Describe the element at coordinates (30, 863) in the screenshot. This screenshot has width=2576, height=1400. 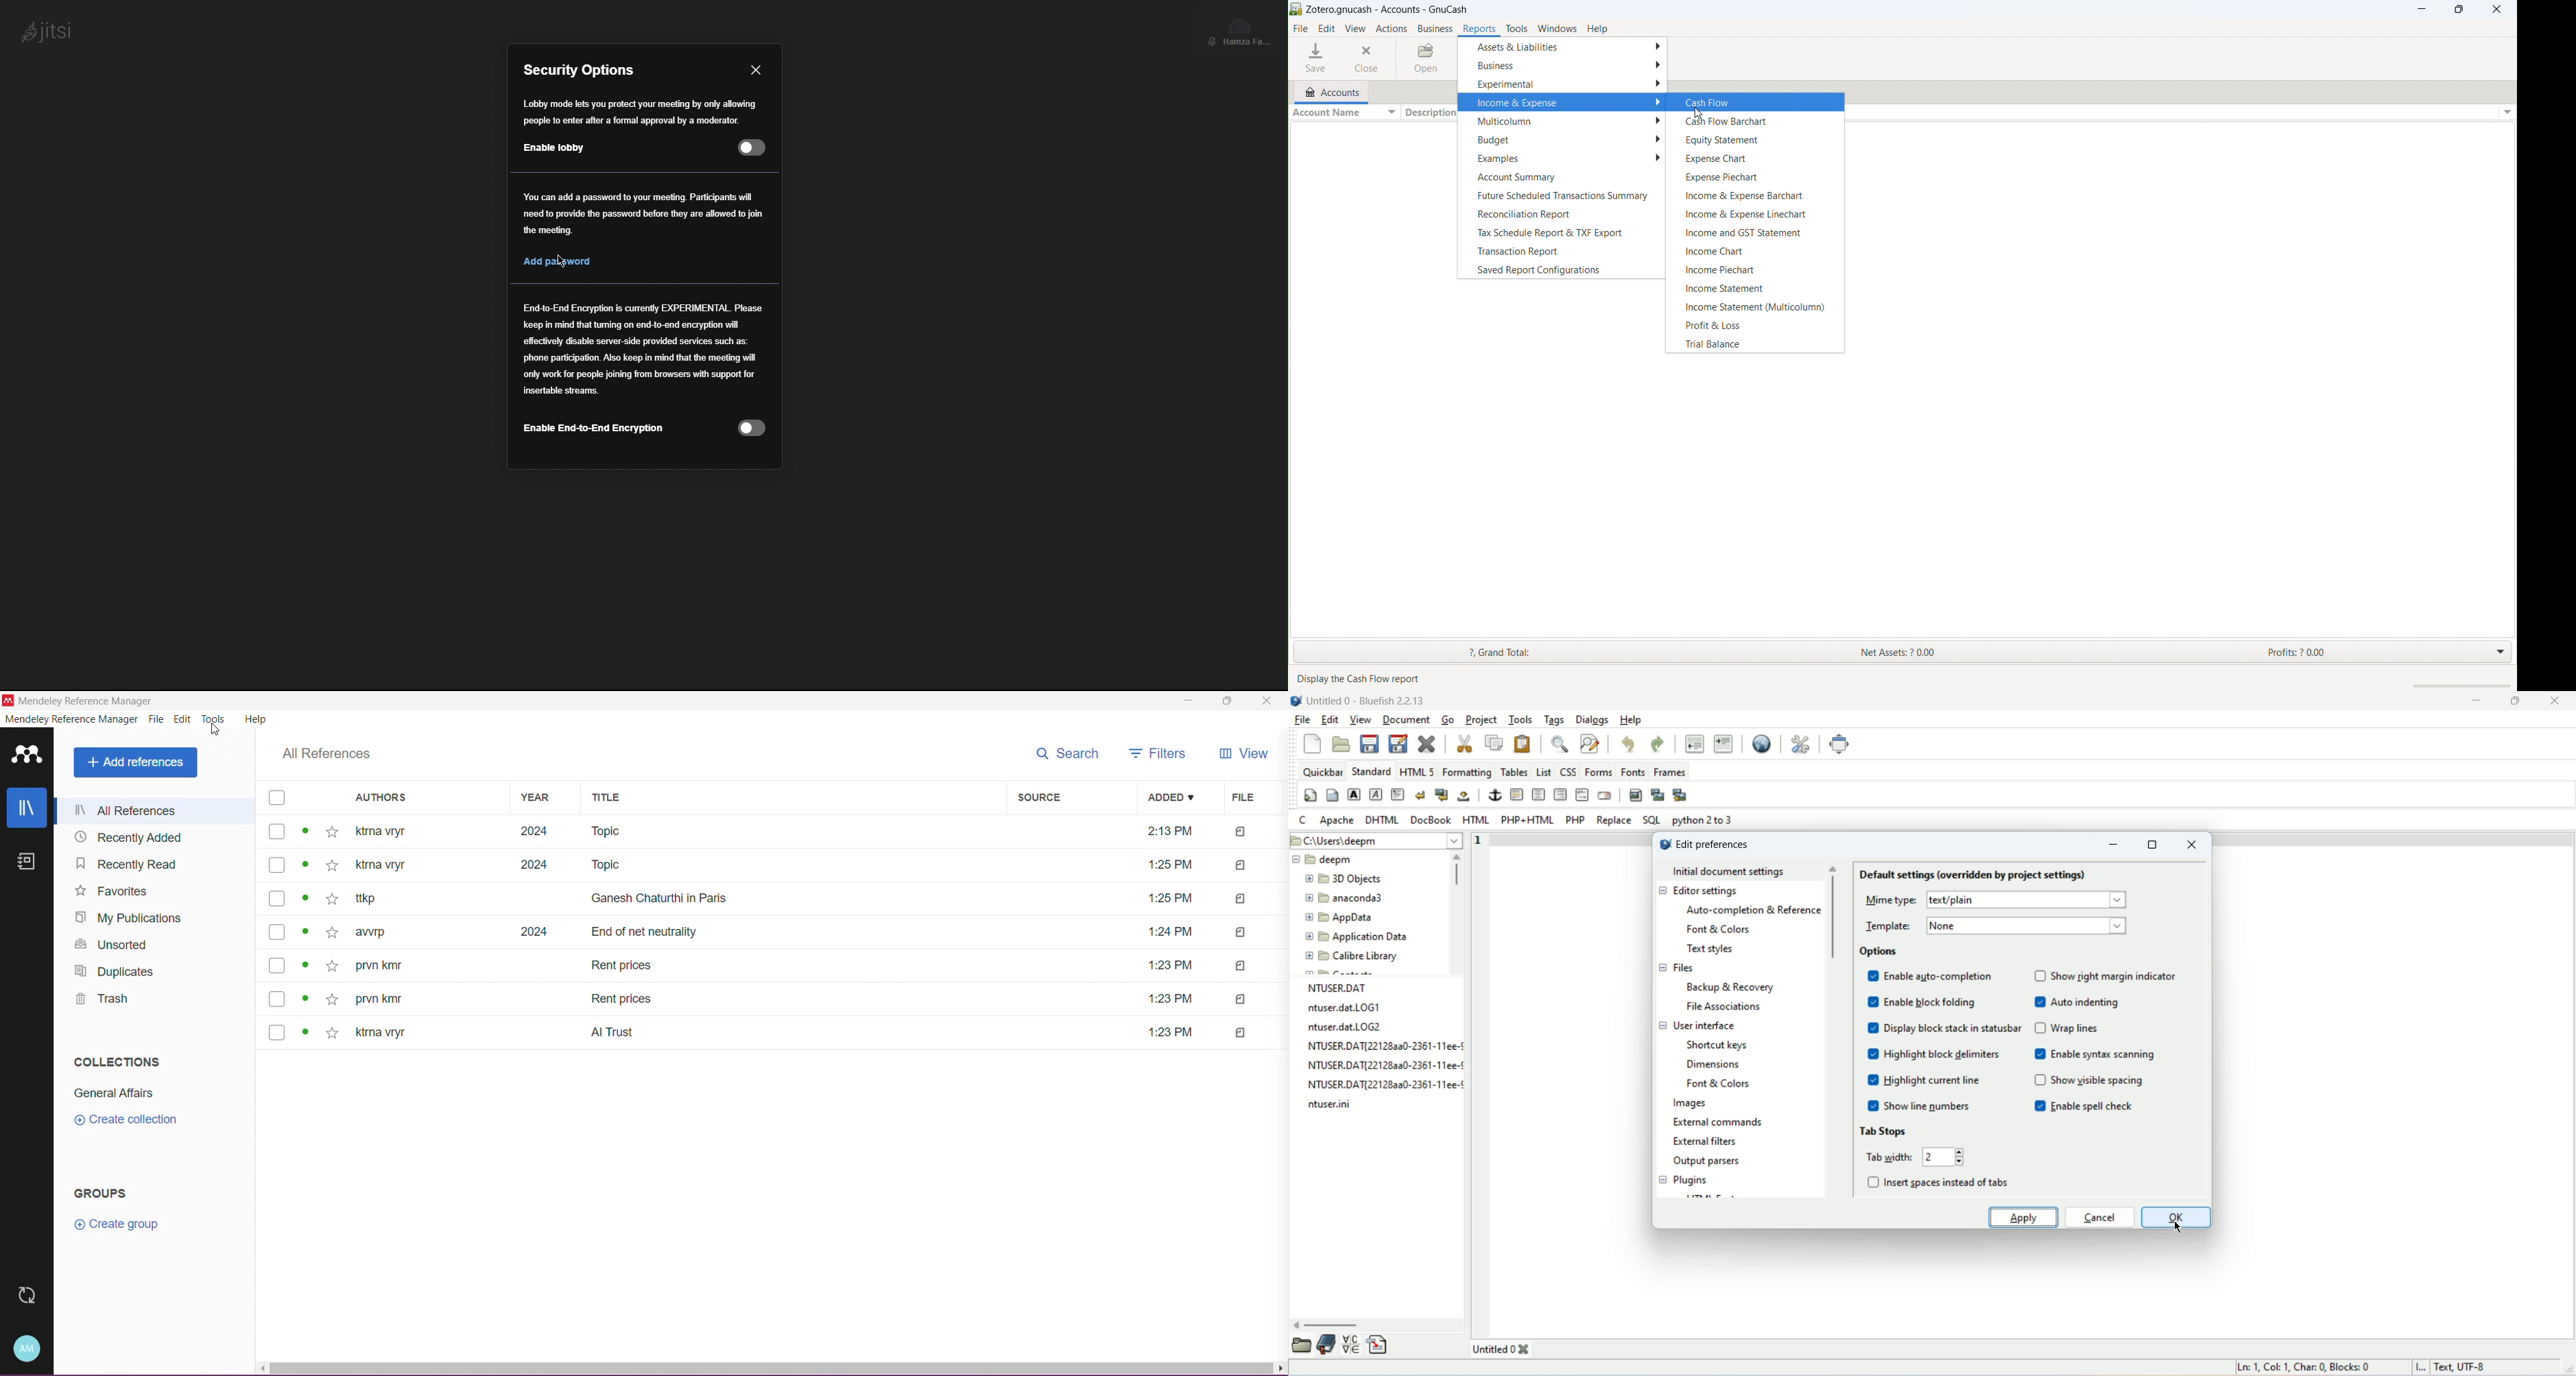
I see `Notes` at that location.